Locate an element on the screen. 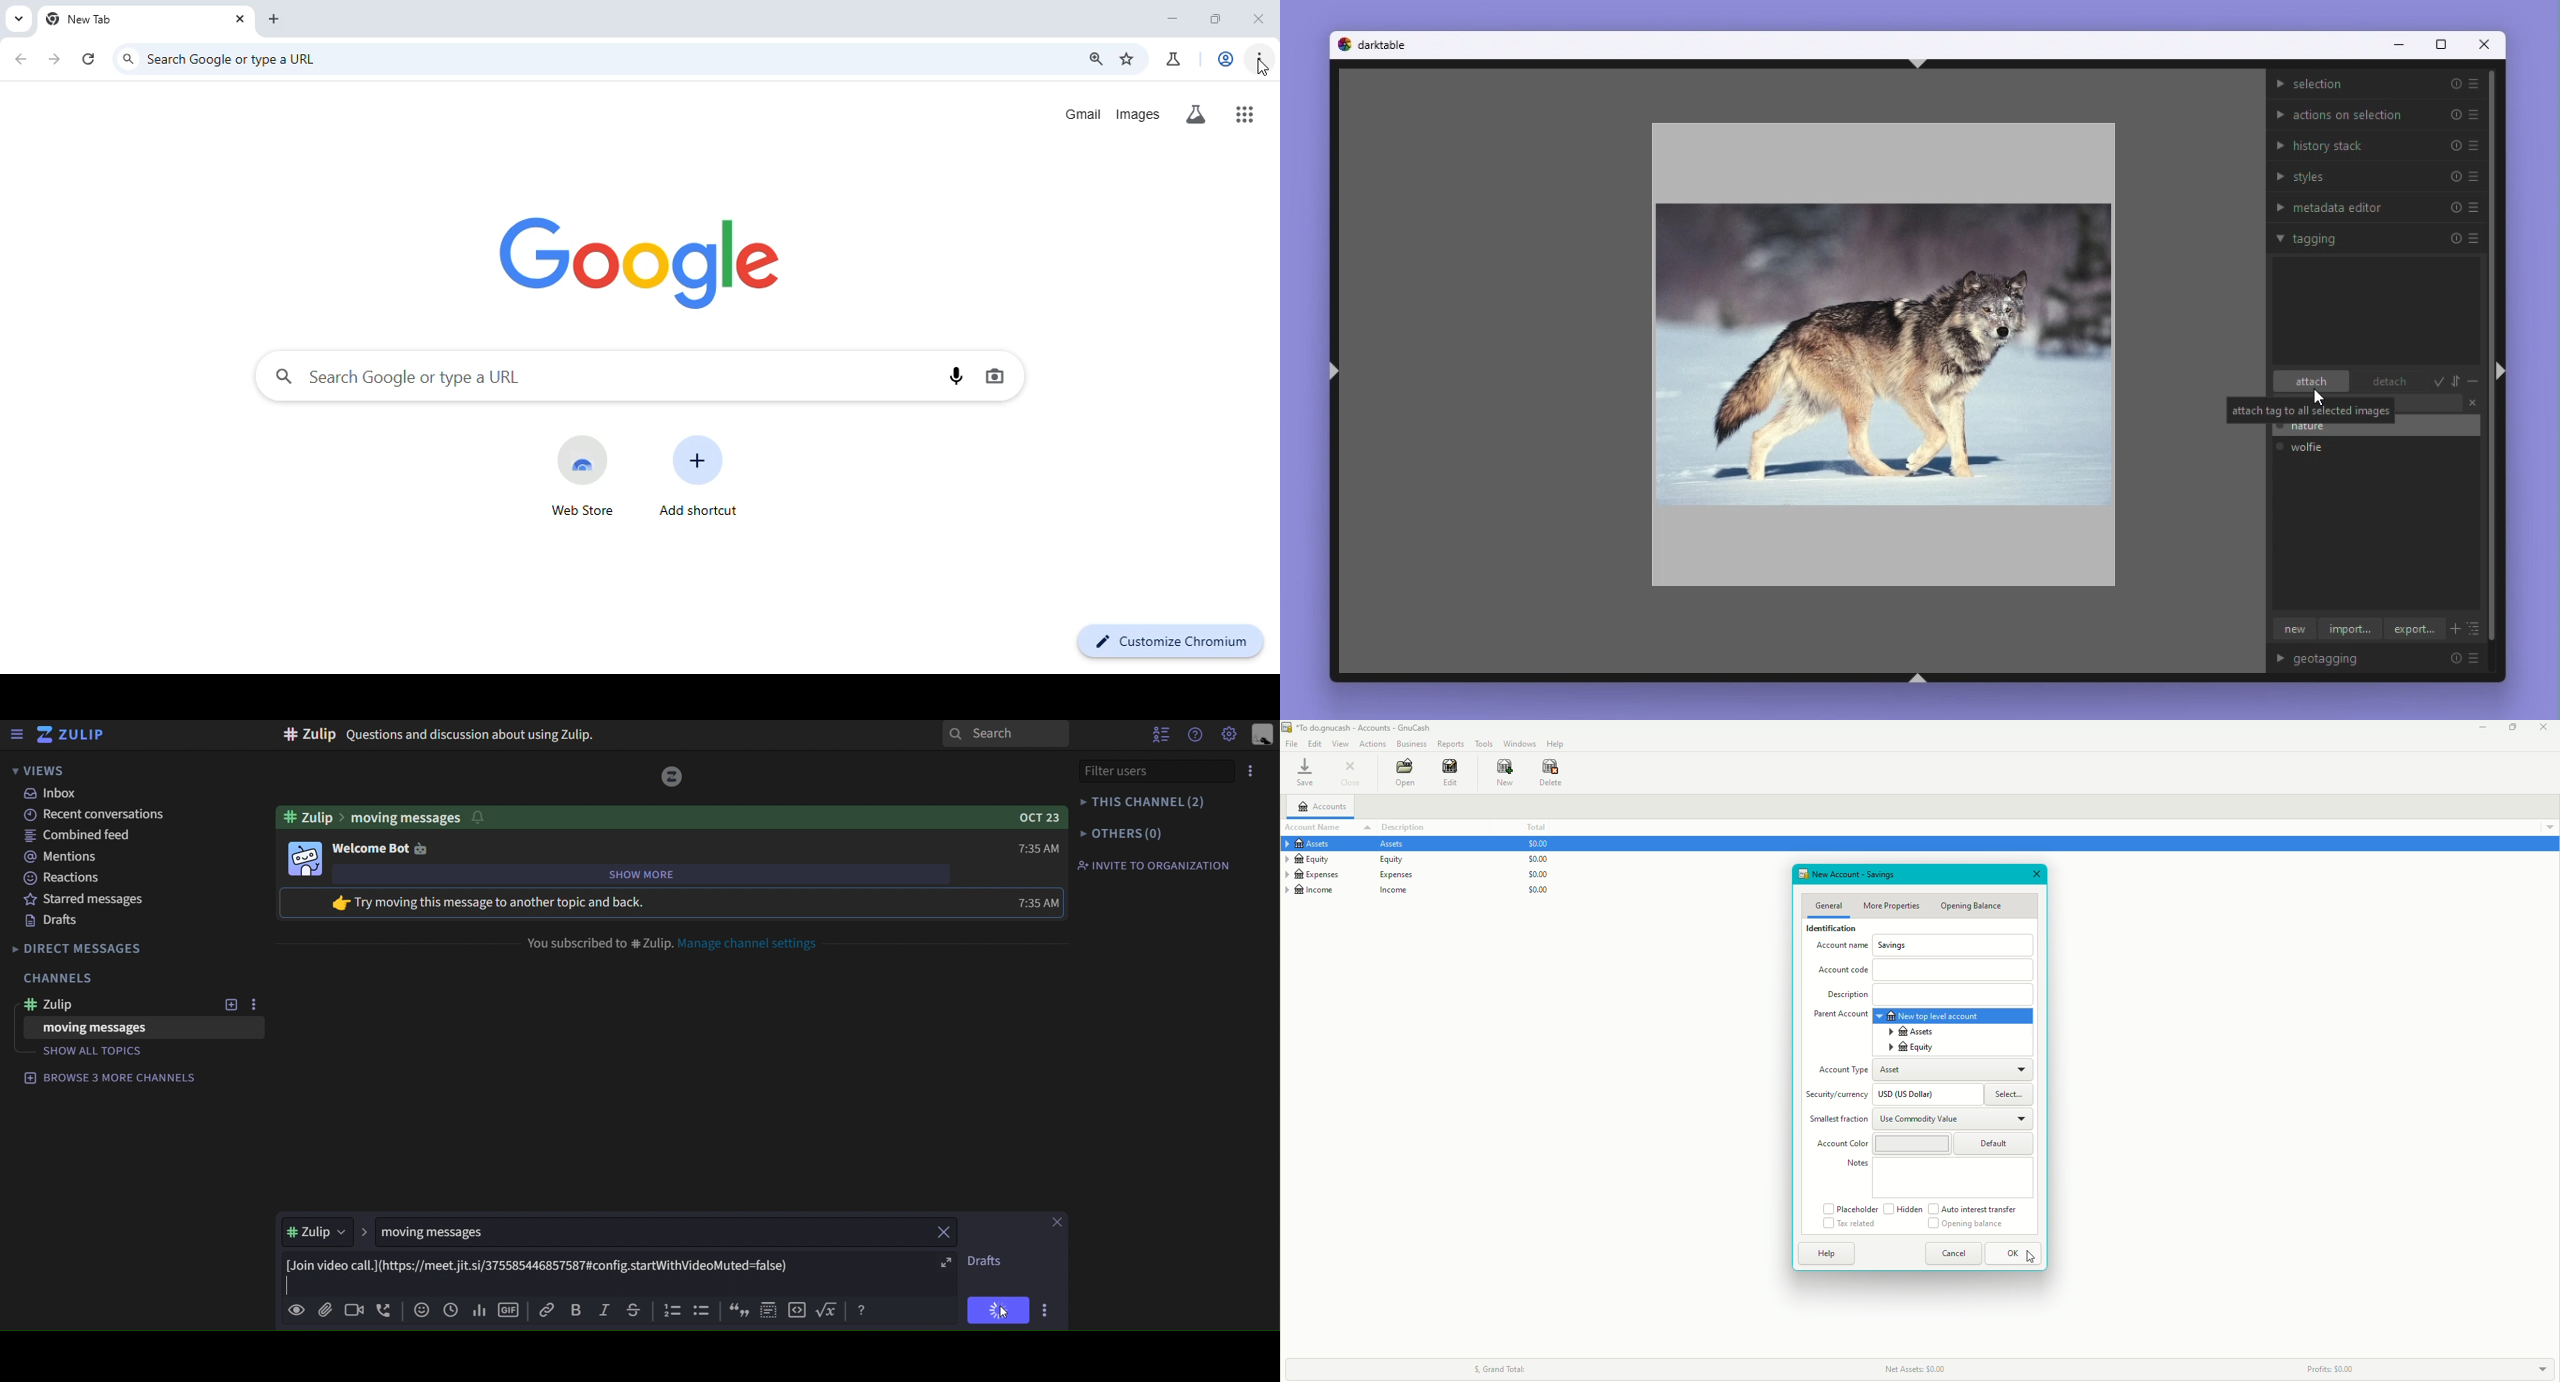 The image size is (2576, 1400). Metadata editor is located at coordinates (2377, 205).